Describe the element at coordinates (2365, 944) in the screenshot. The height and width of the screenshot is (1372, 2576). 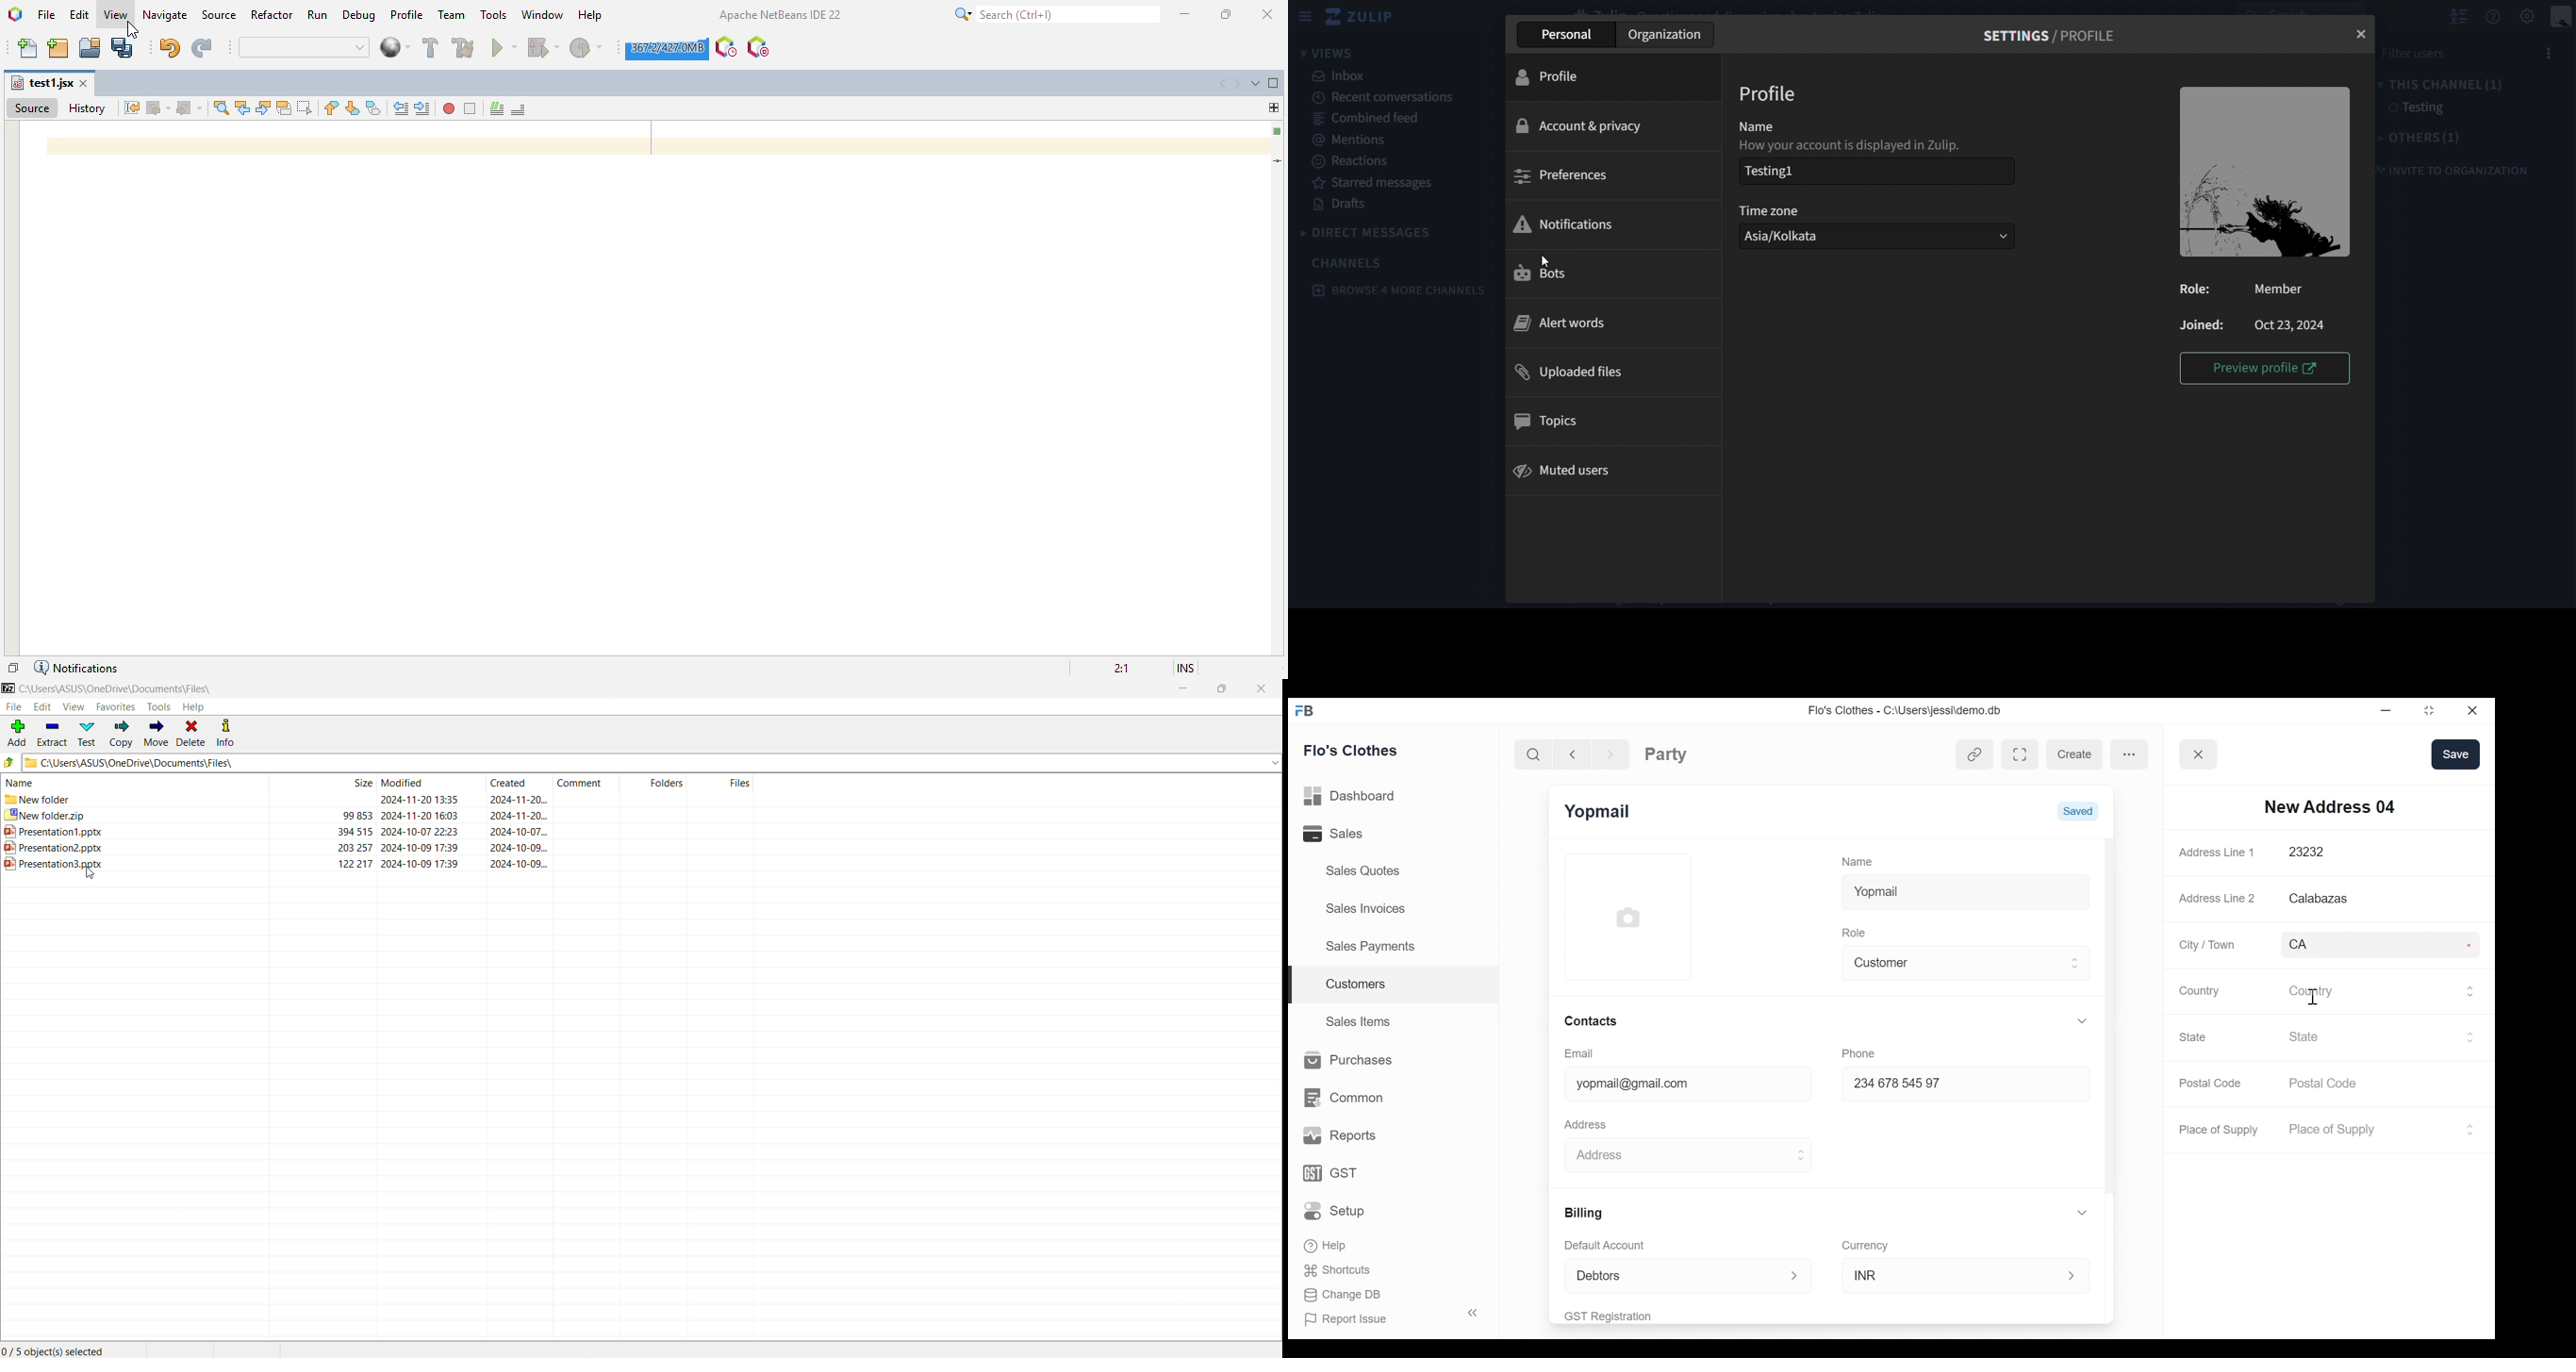
I see `CA` at that location.